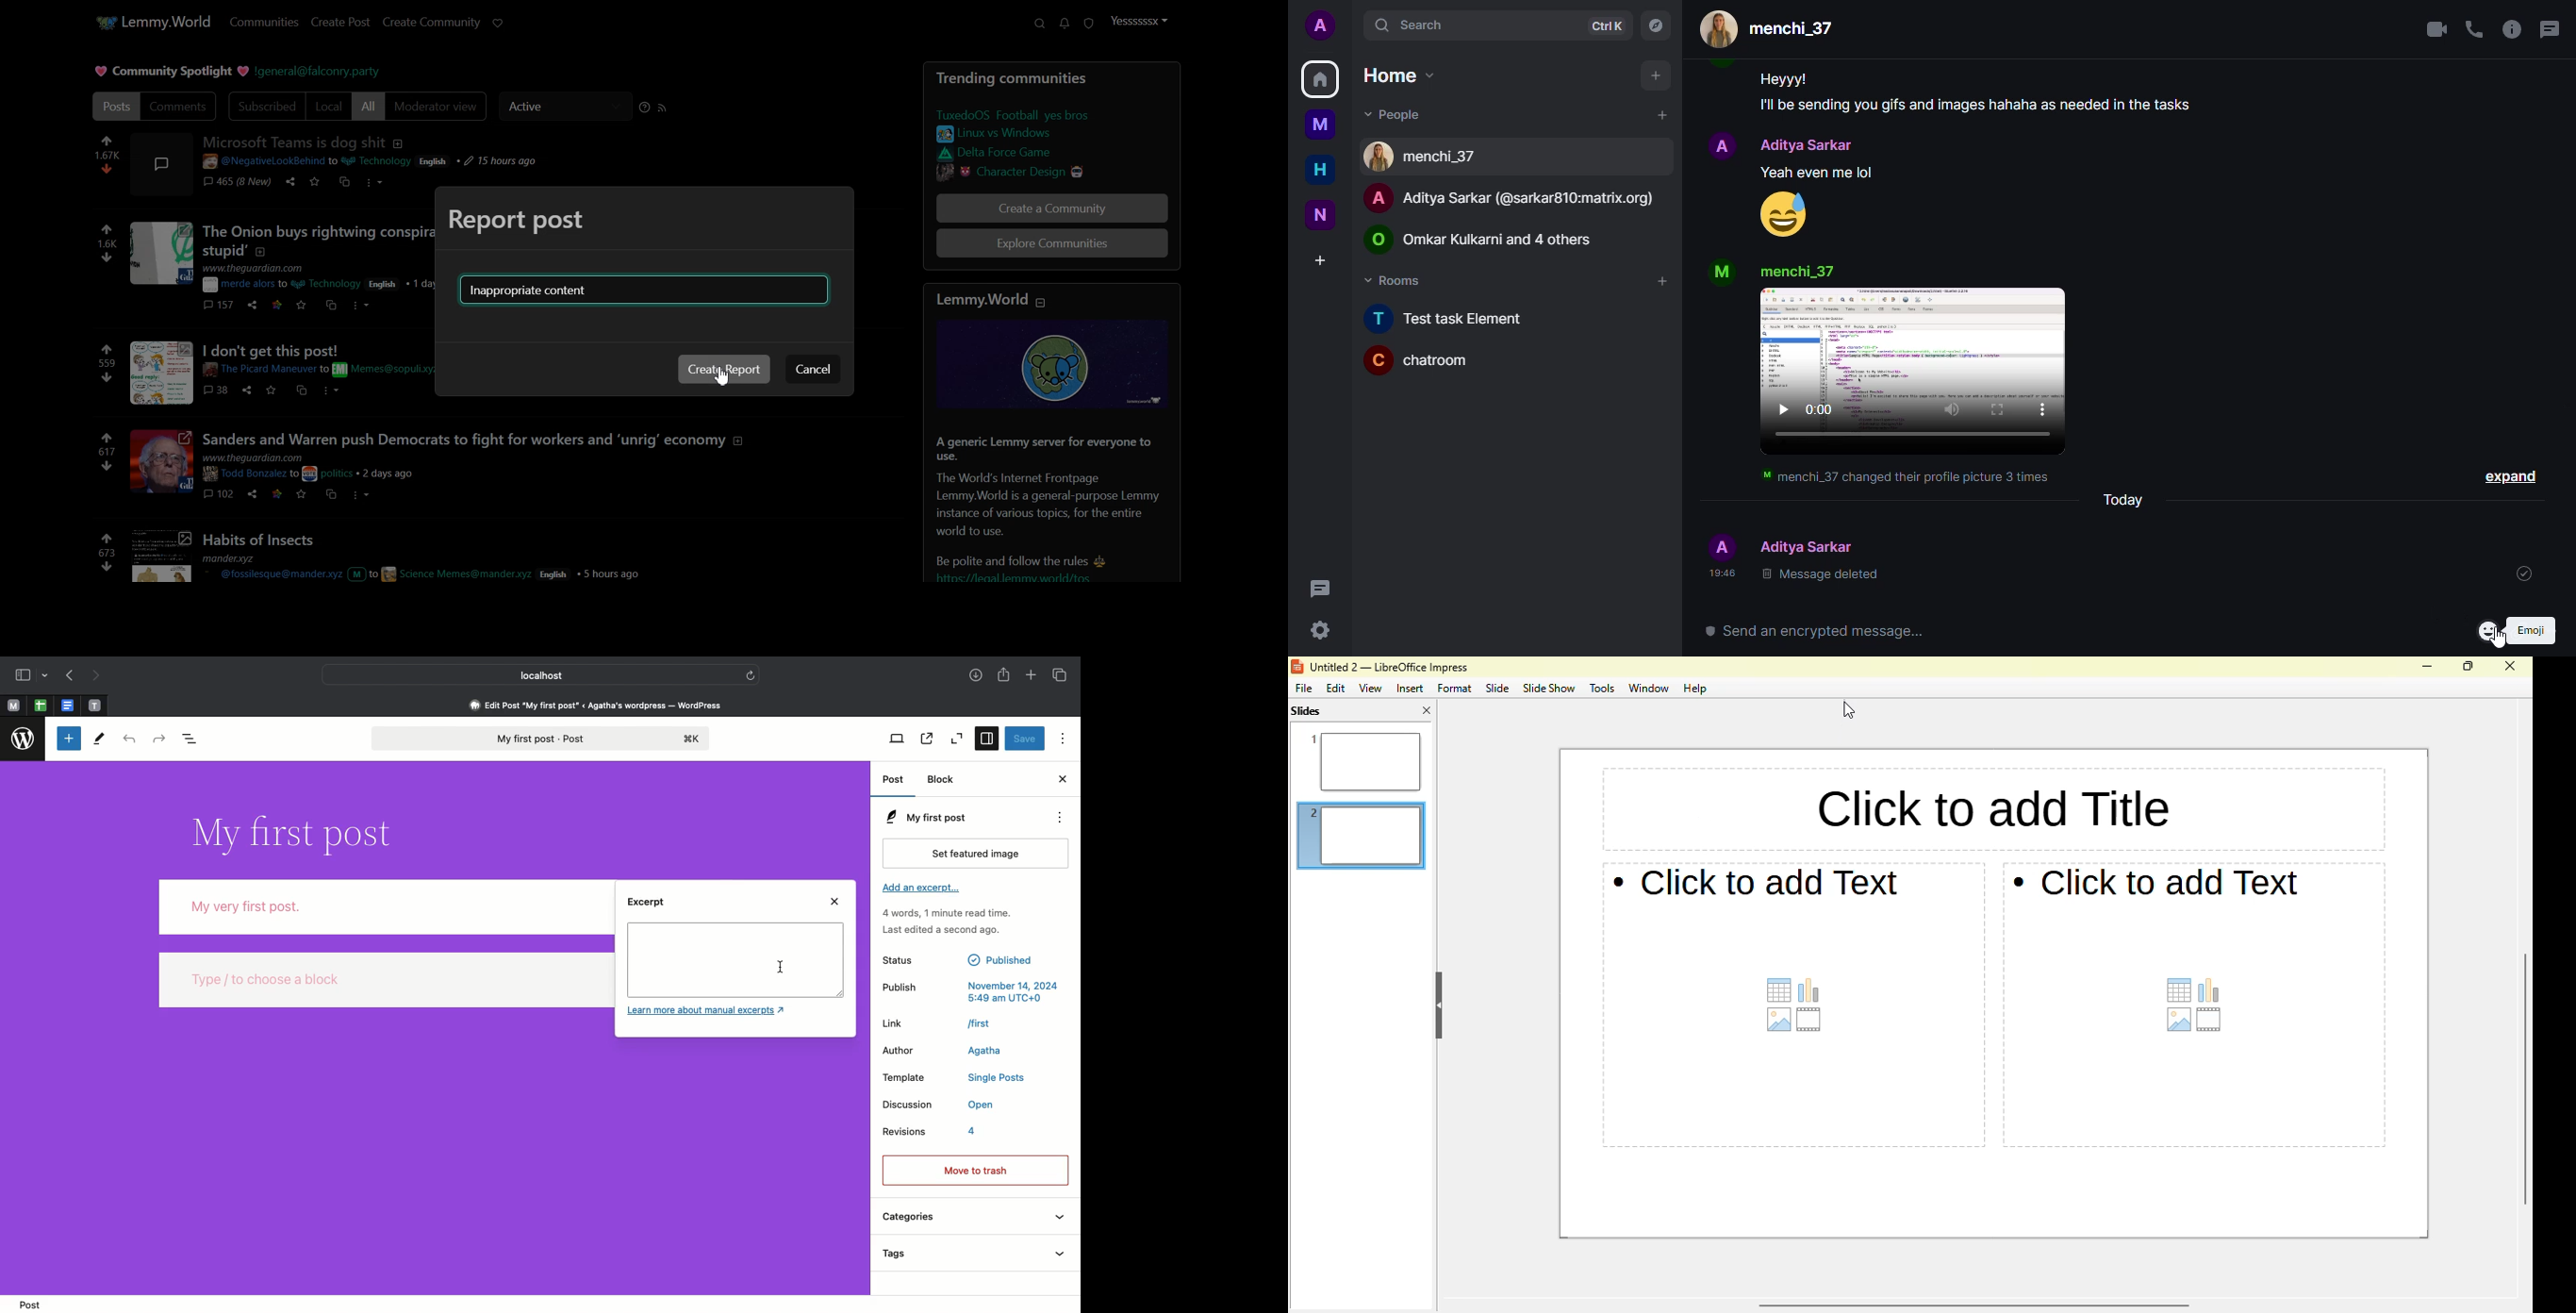 This screenshot has height=1316, width=2576. What do you see at coordinates (24, 739) in the screenshot?
I see `wordpress logo` at bounding box center [24, 739].